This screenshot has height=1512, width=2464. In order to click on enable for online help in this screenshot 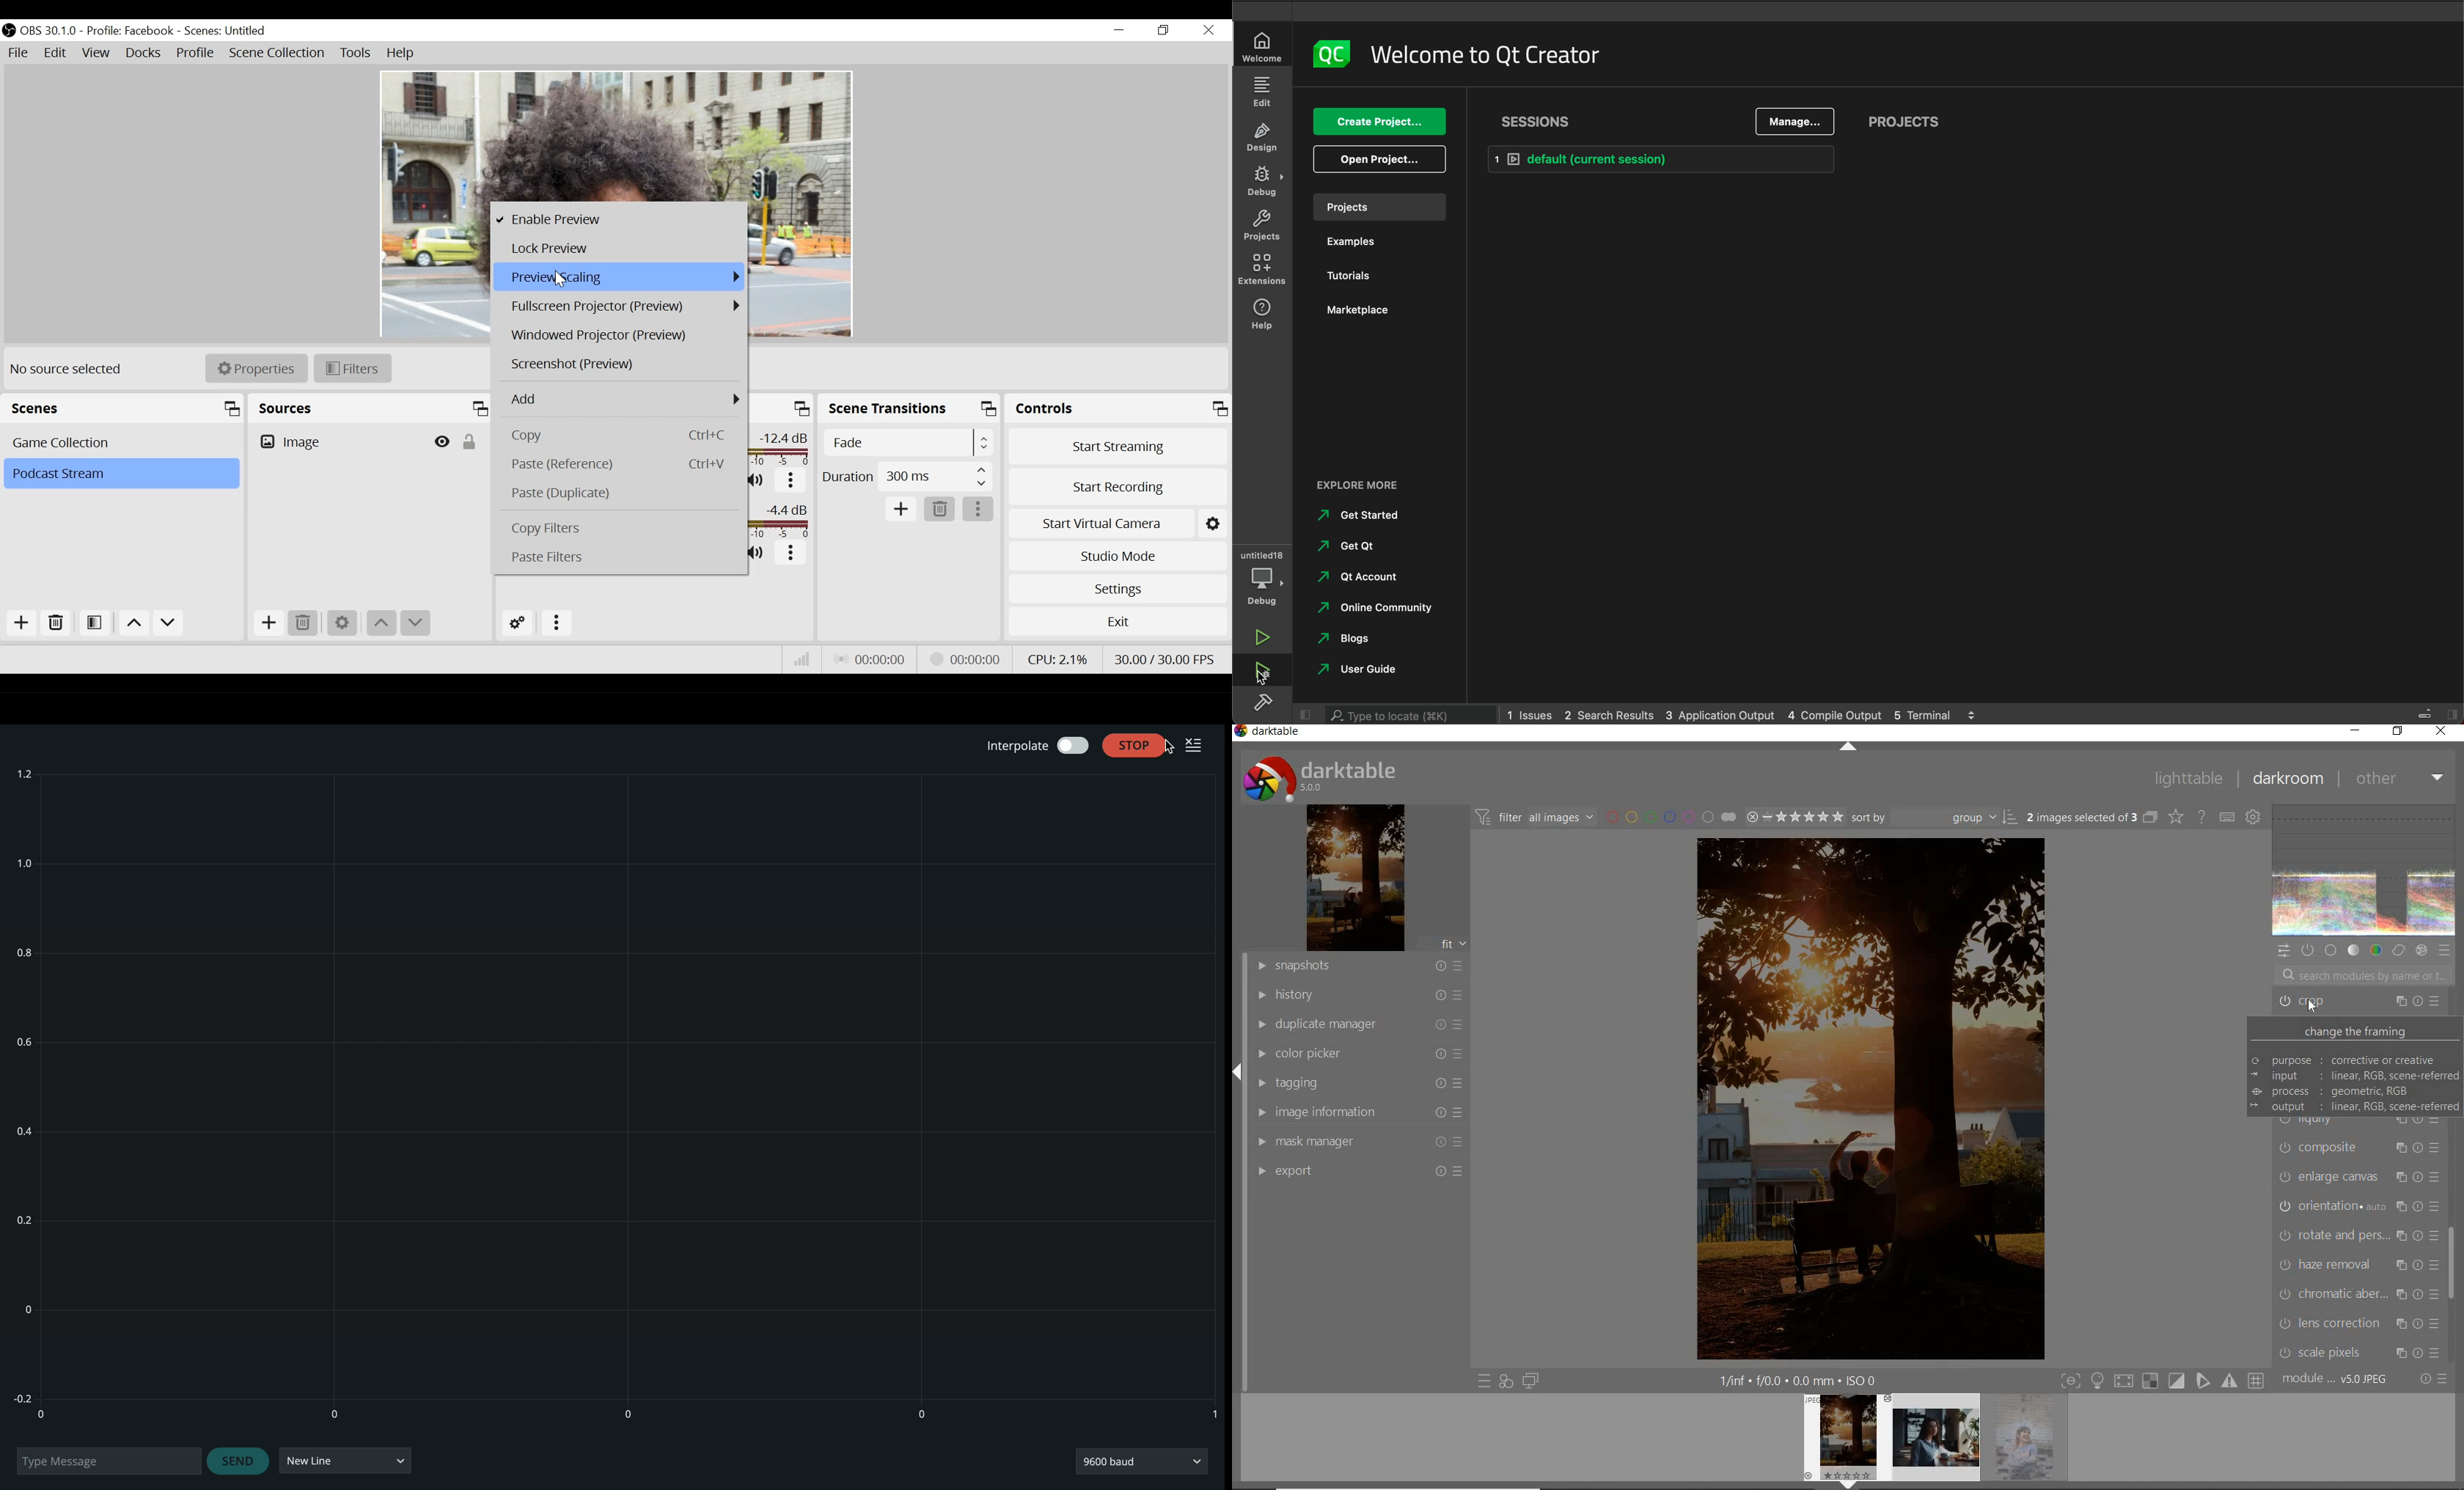, I will do `click(2201, 816)`.